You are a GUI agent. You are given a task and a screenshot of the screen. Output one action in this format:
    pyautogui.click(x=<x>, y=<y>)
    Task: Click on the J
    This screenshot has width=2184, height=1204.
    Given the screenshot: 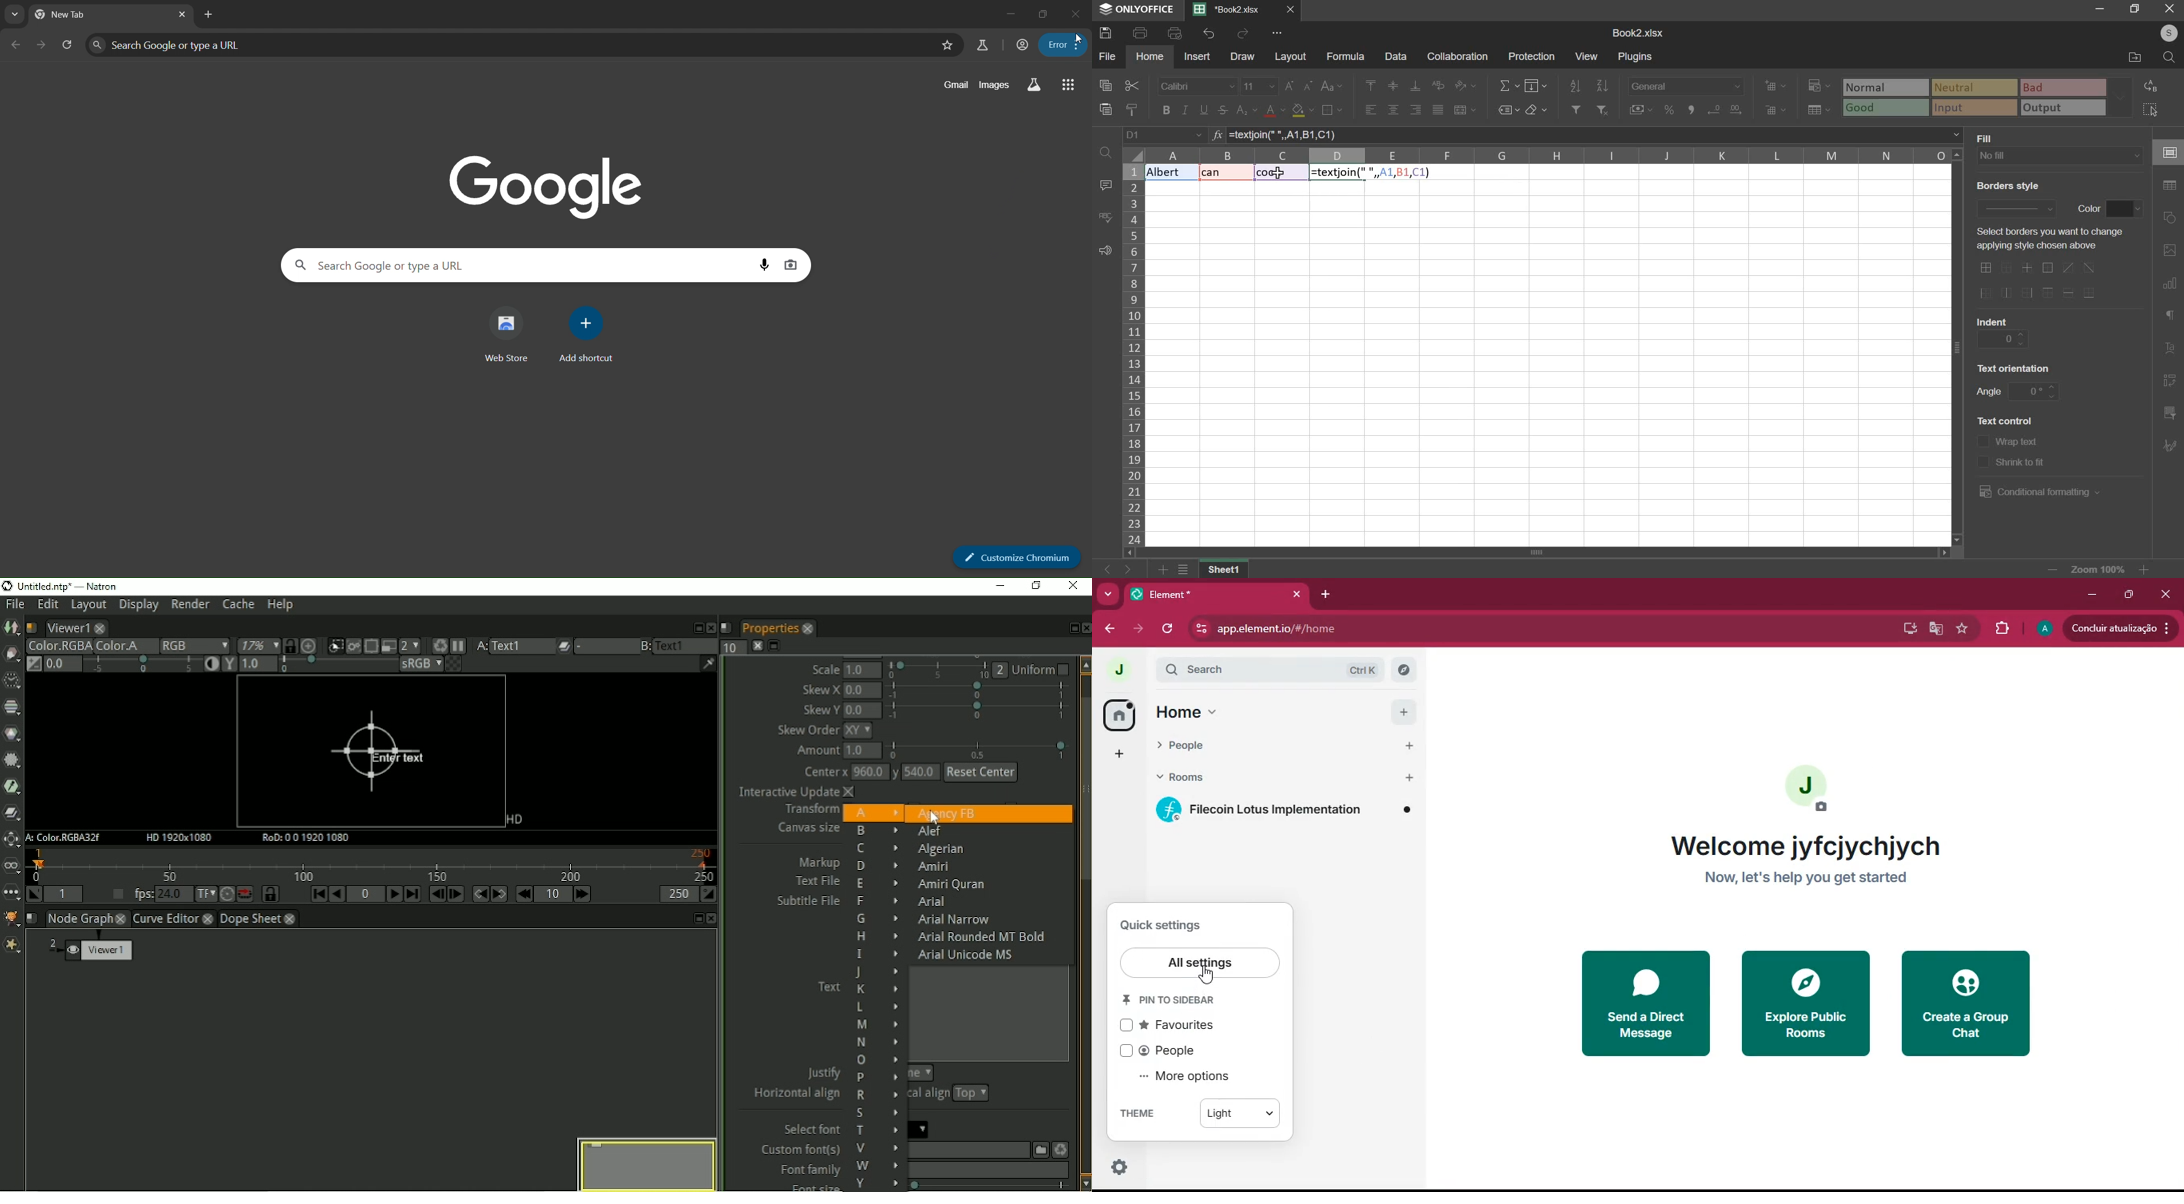 What is the action you would take?
    pyautogui.click(x=875, y=972)
    